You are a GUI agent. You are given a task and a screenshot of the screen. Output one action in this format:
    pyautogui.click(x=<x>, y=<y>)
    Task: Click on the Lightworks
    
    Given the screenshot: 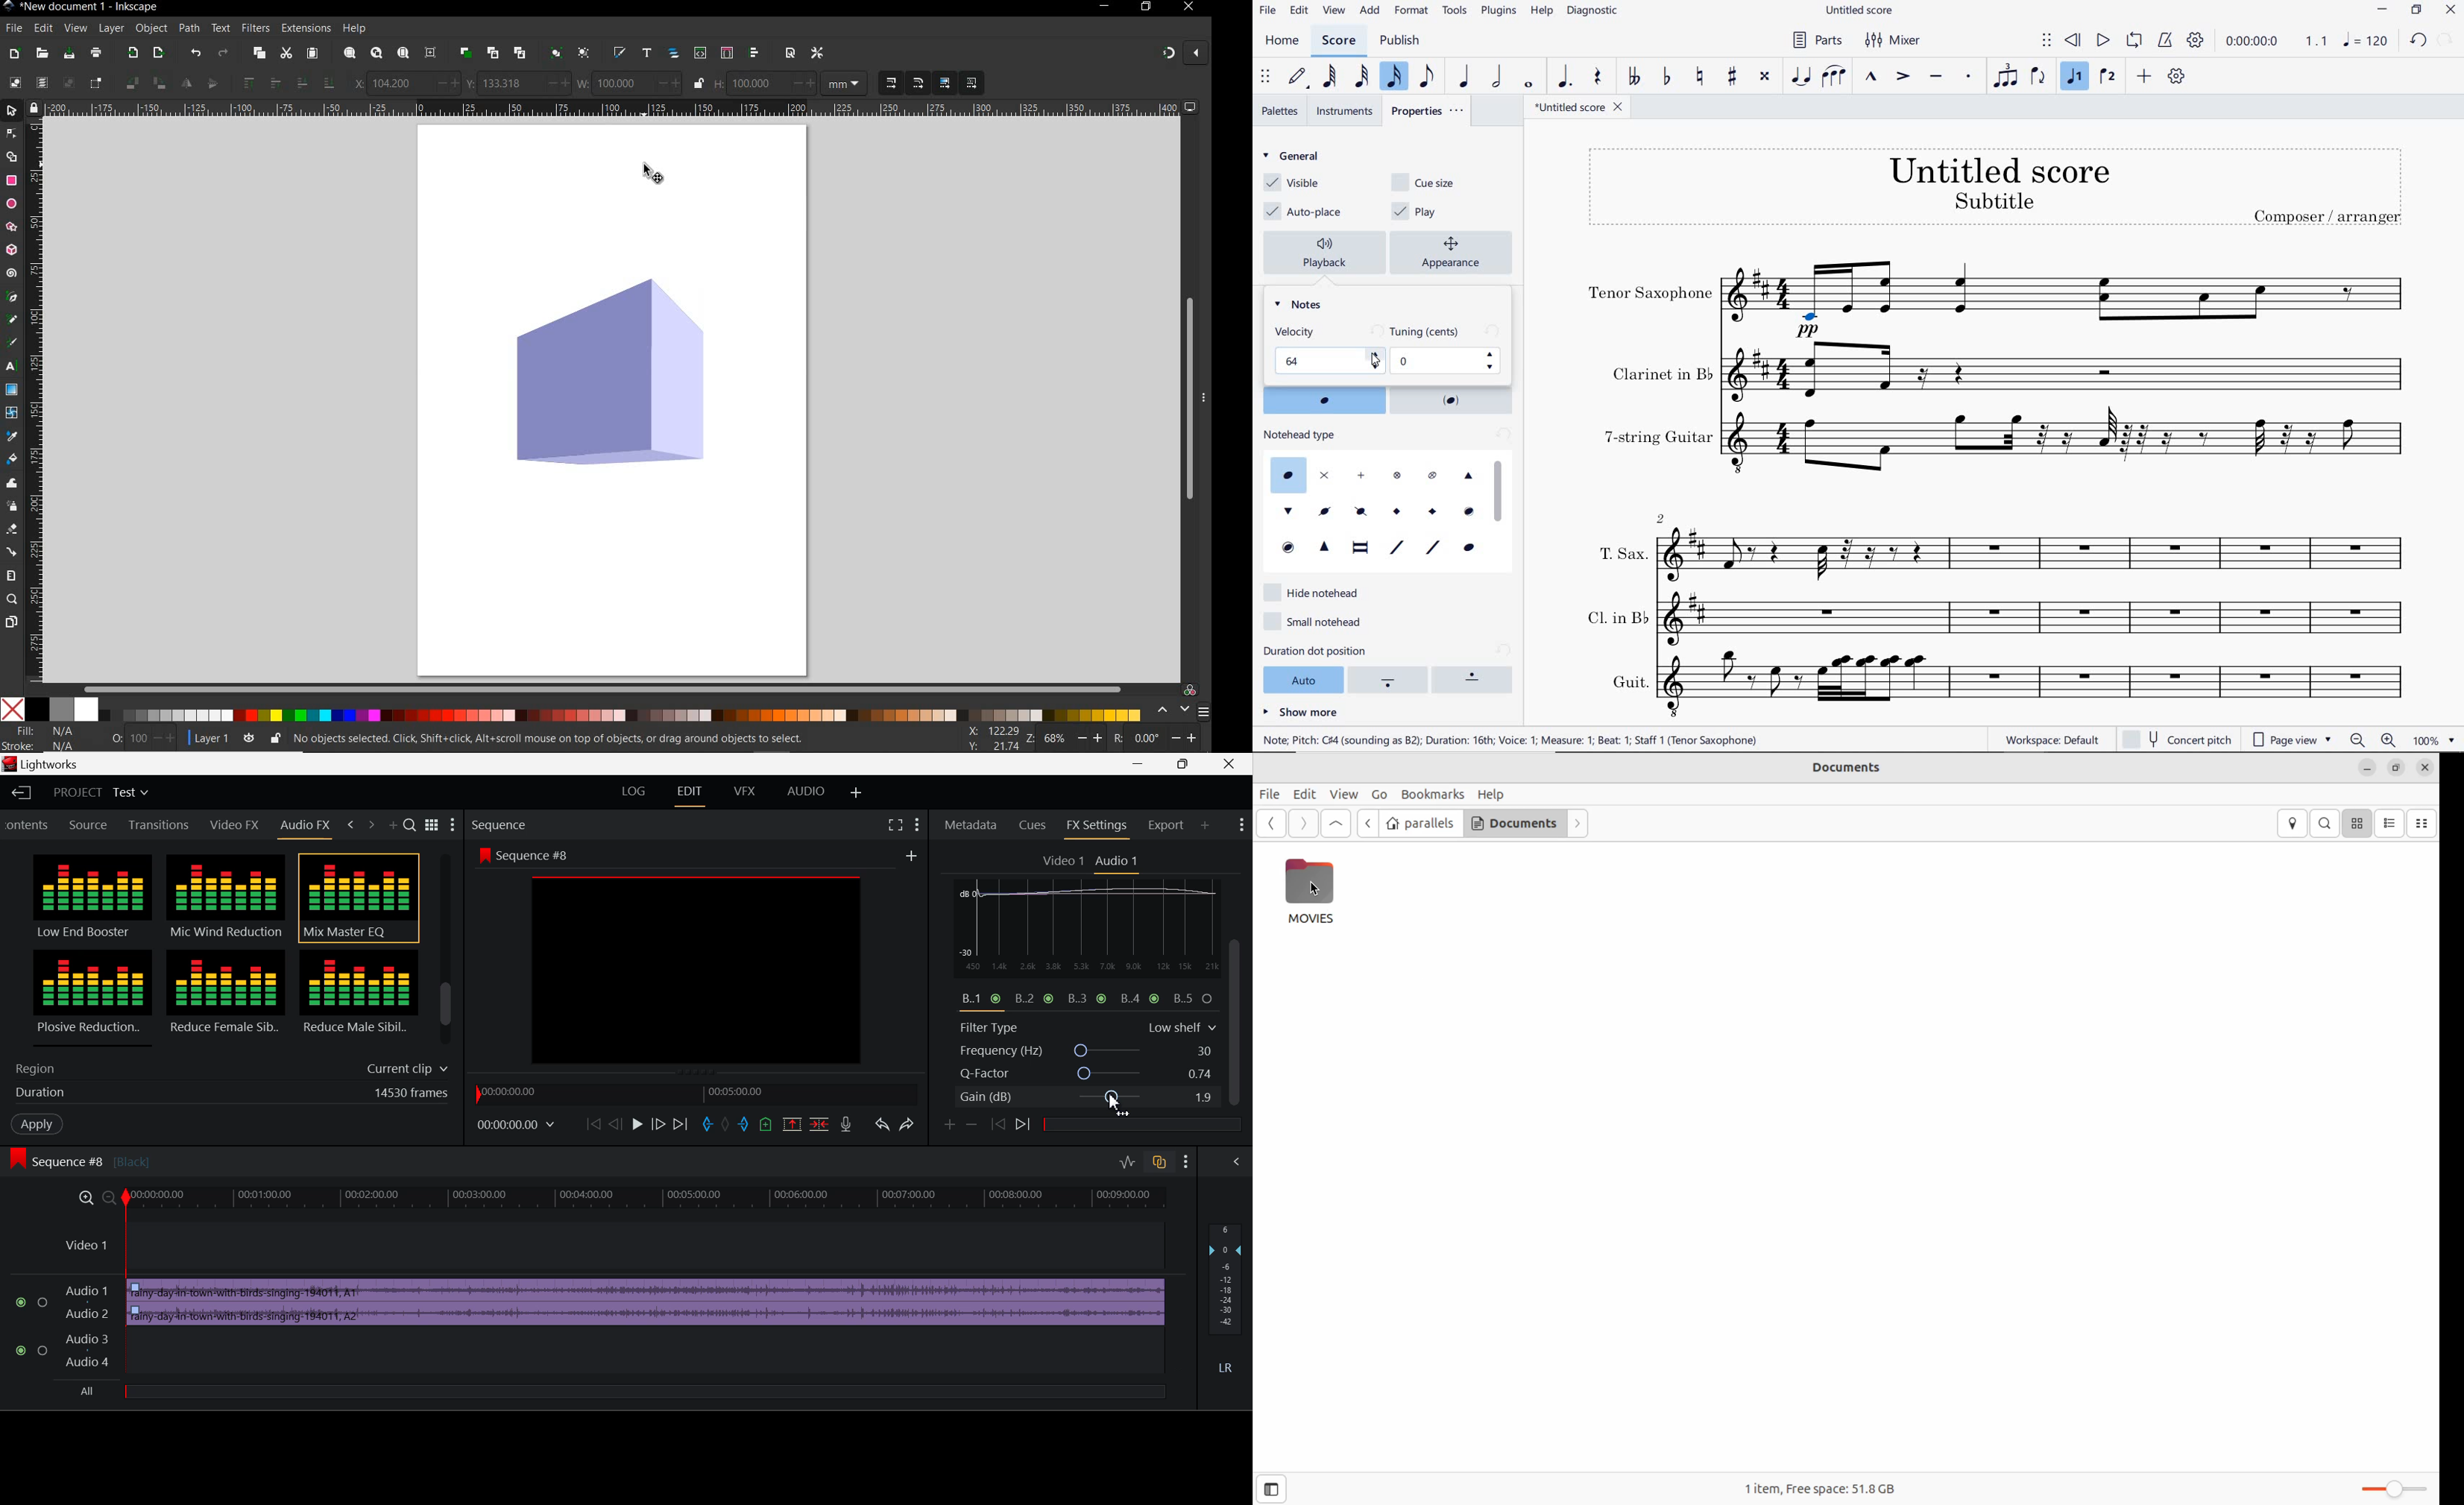 What is the action you would take?
    pyautogui.click(x=59, y=765)
    